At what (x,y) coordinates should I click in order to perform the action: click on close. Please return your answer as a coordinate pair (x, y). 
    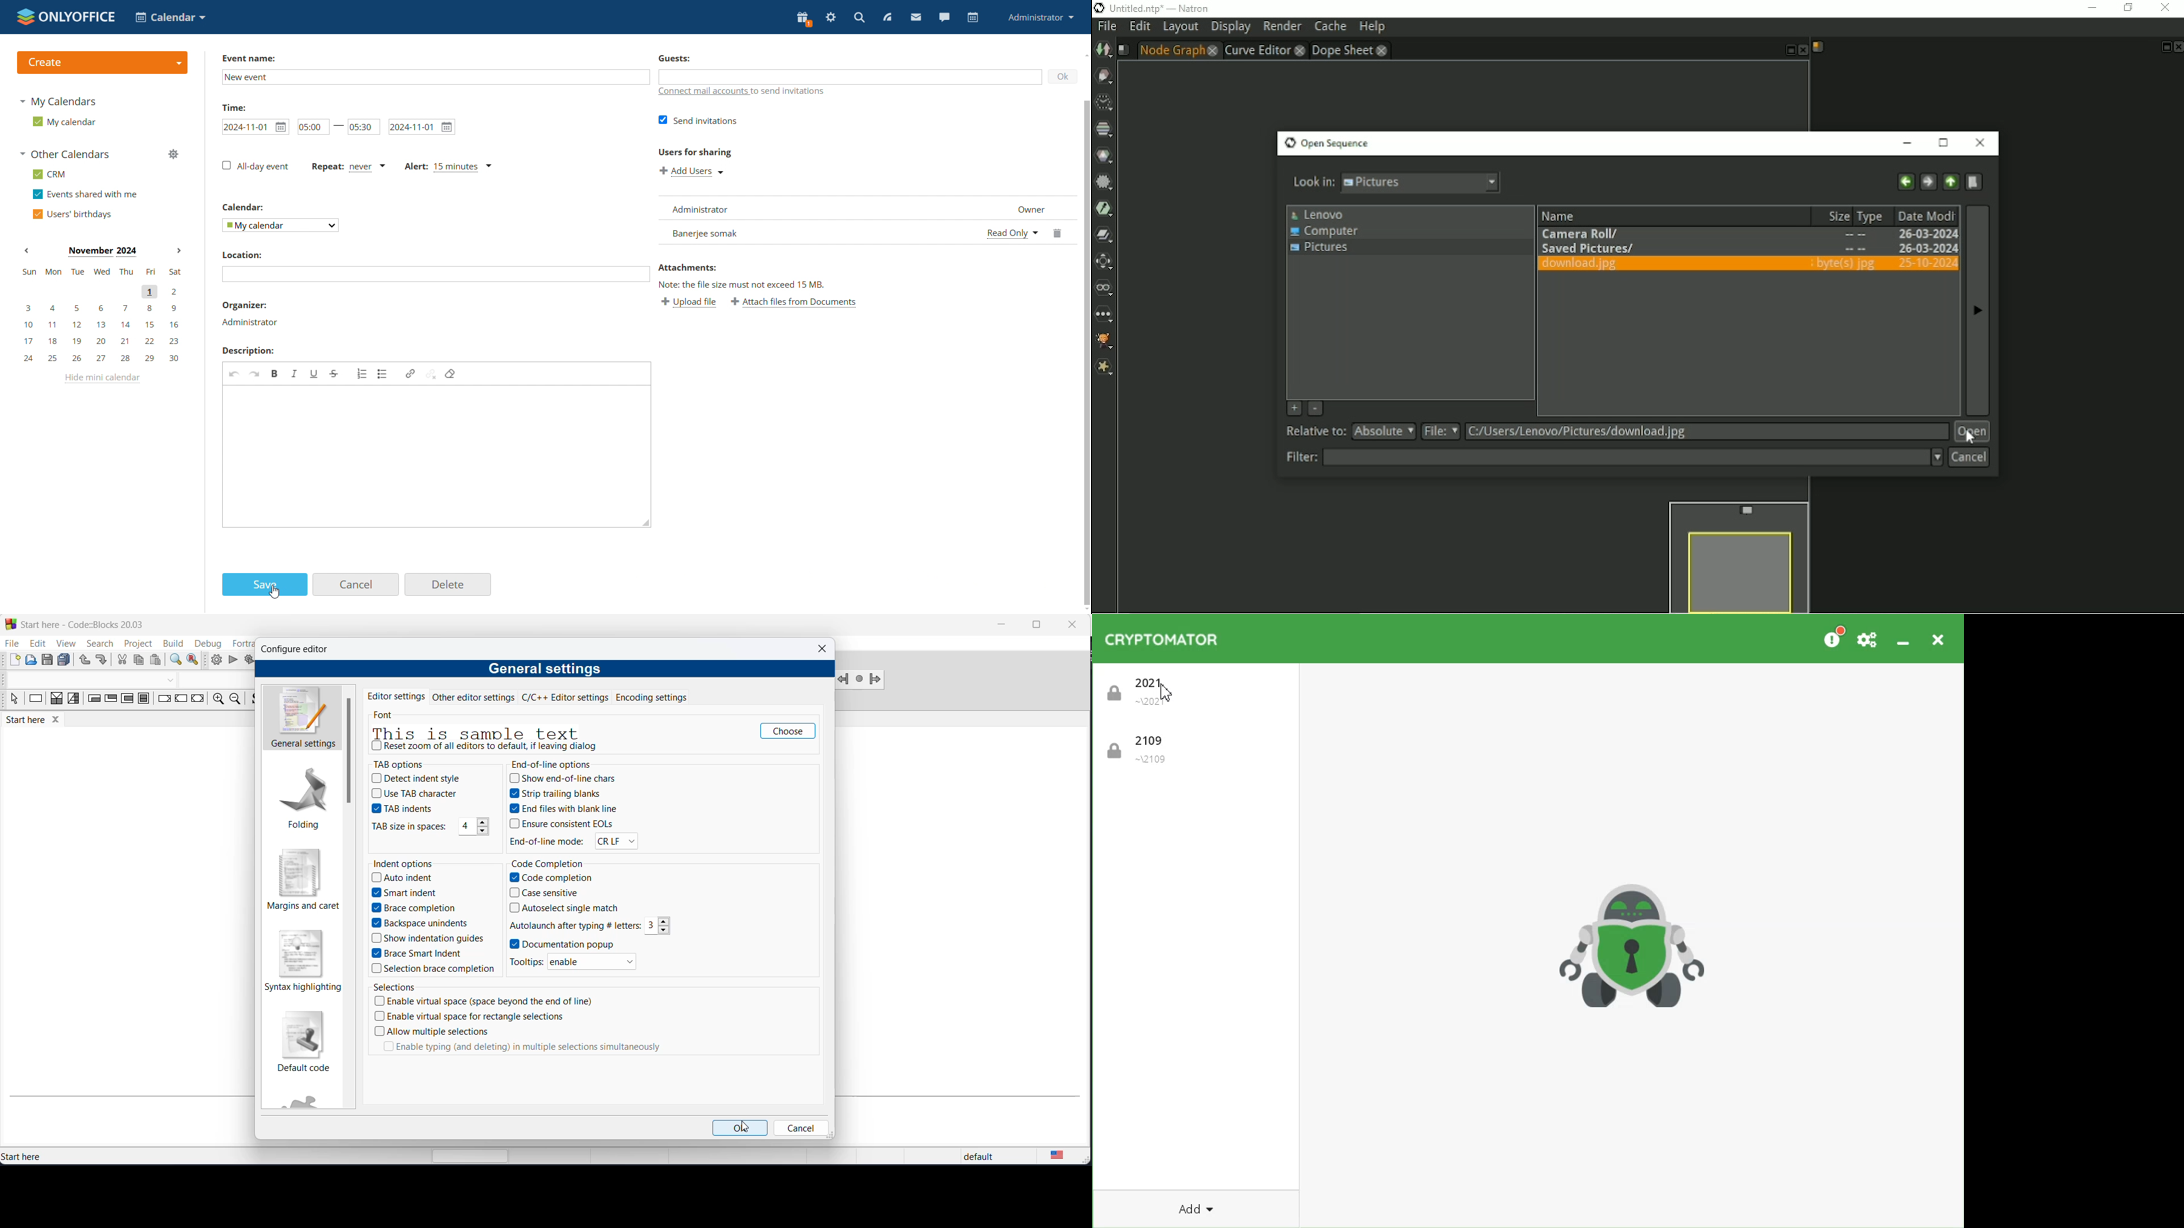
    Looking at the image, I should click on (822, 649).